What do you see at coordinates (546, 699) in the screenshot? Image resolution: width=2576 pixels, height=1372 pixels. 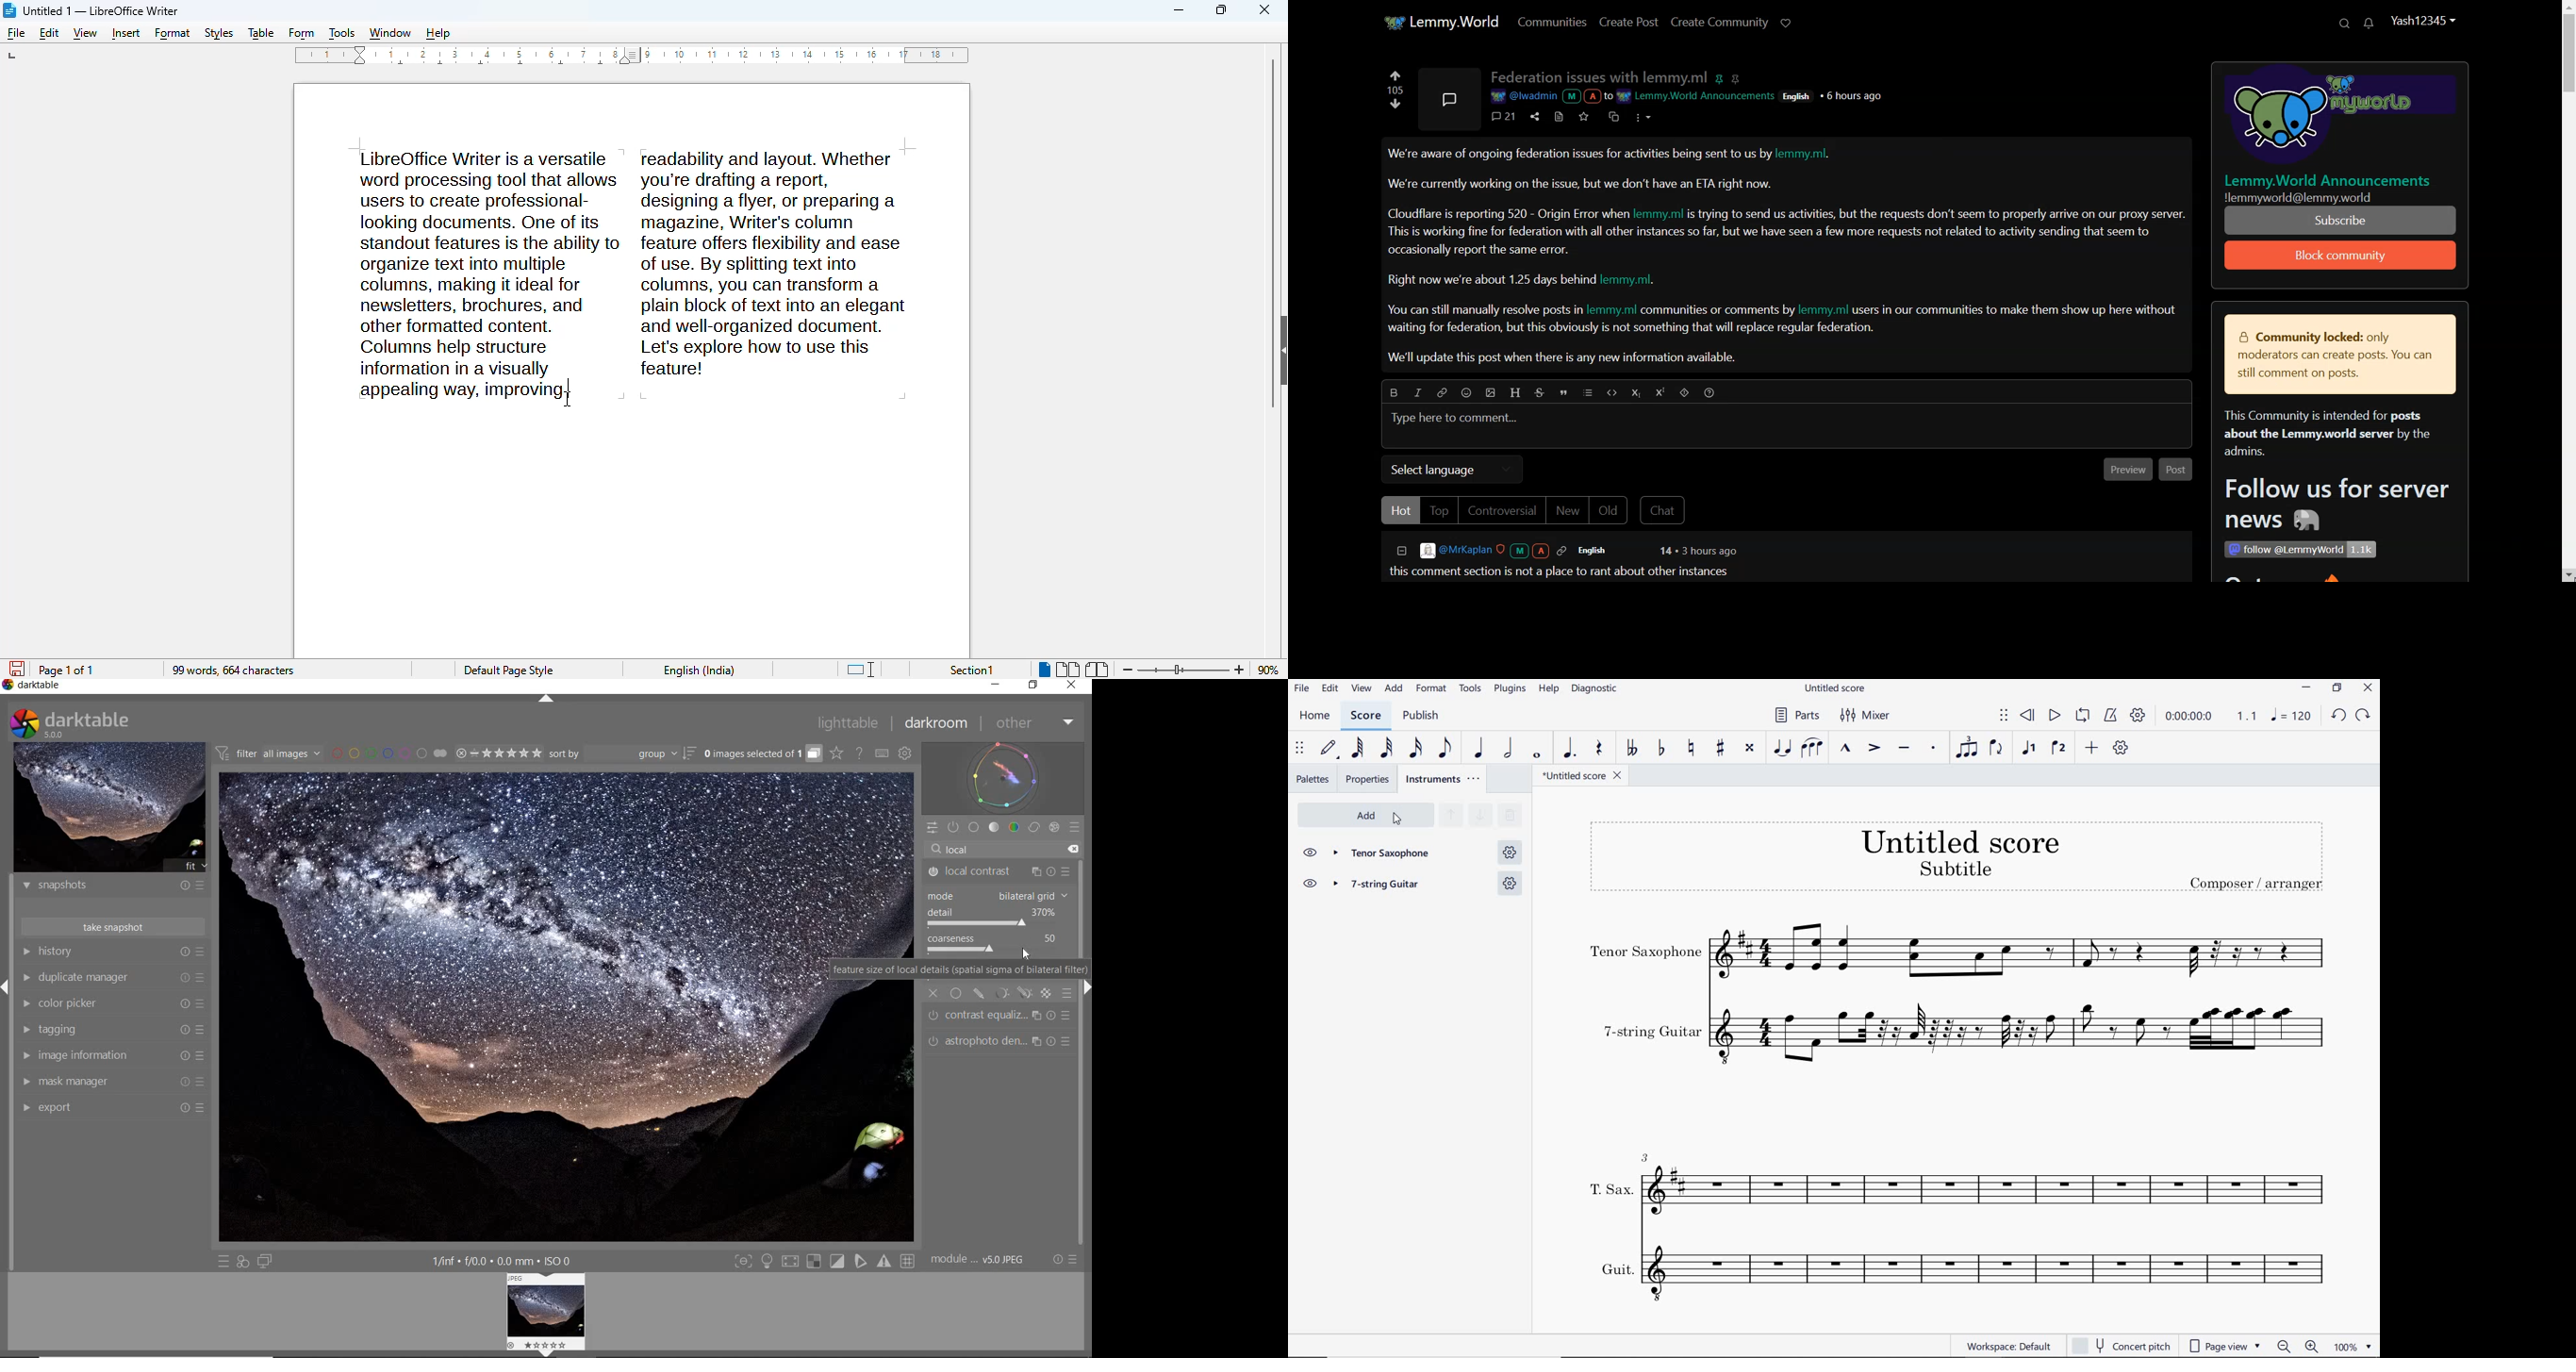 I see `EXPAND/COLLAPSE` at bounding box center [546, 699].